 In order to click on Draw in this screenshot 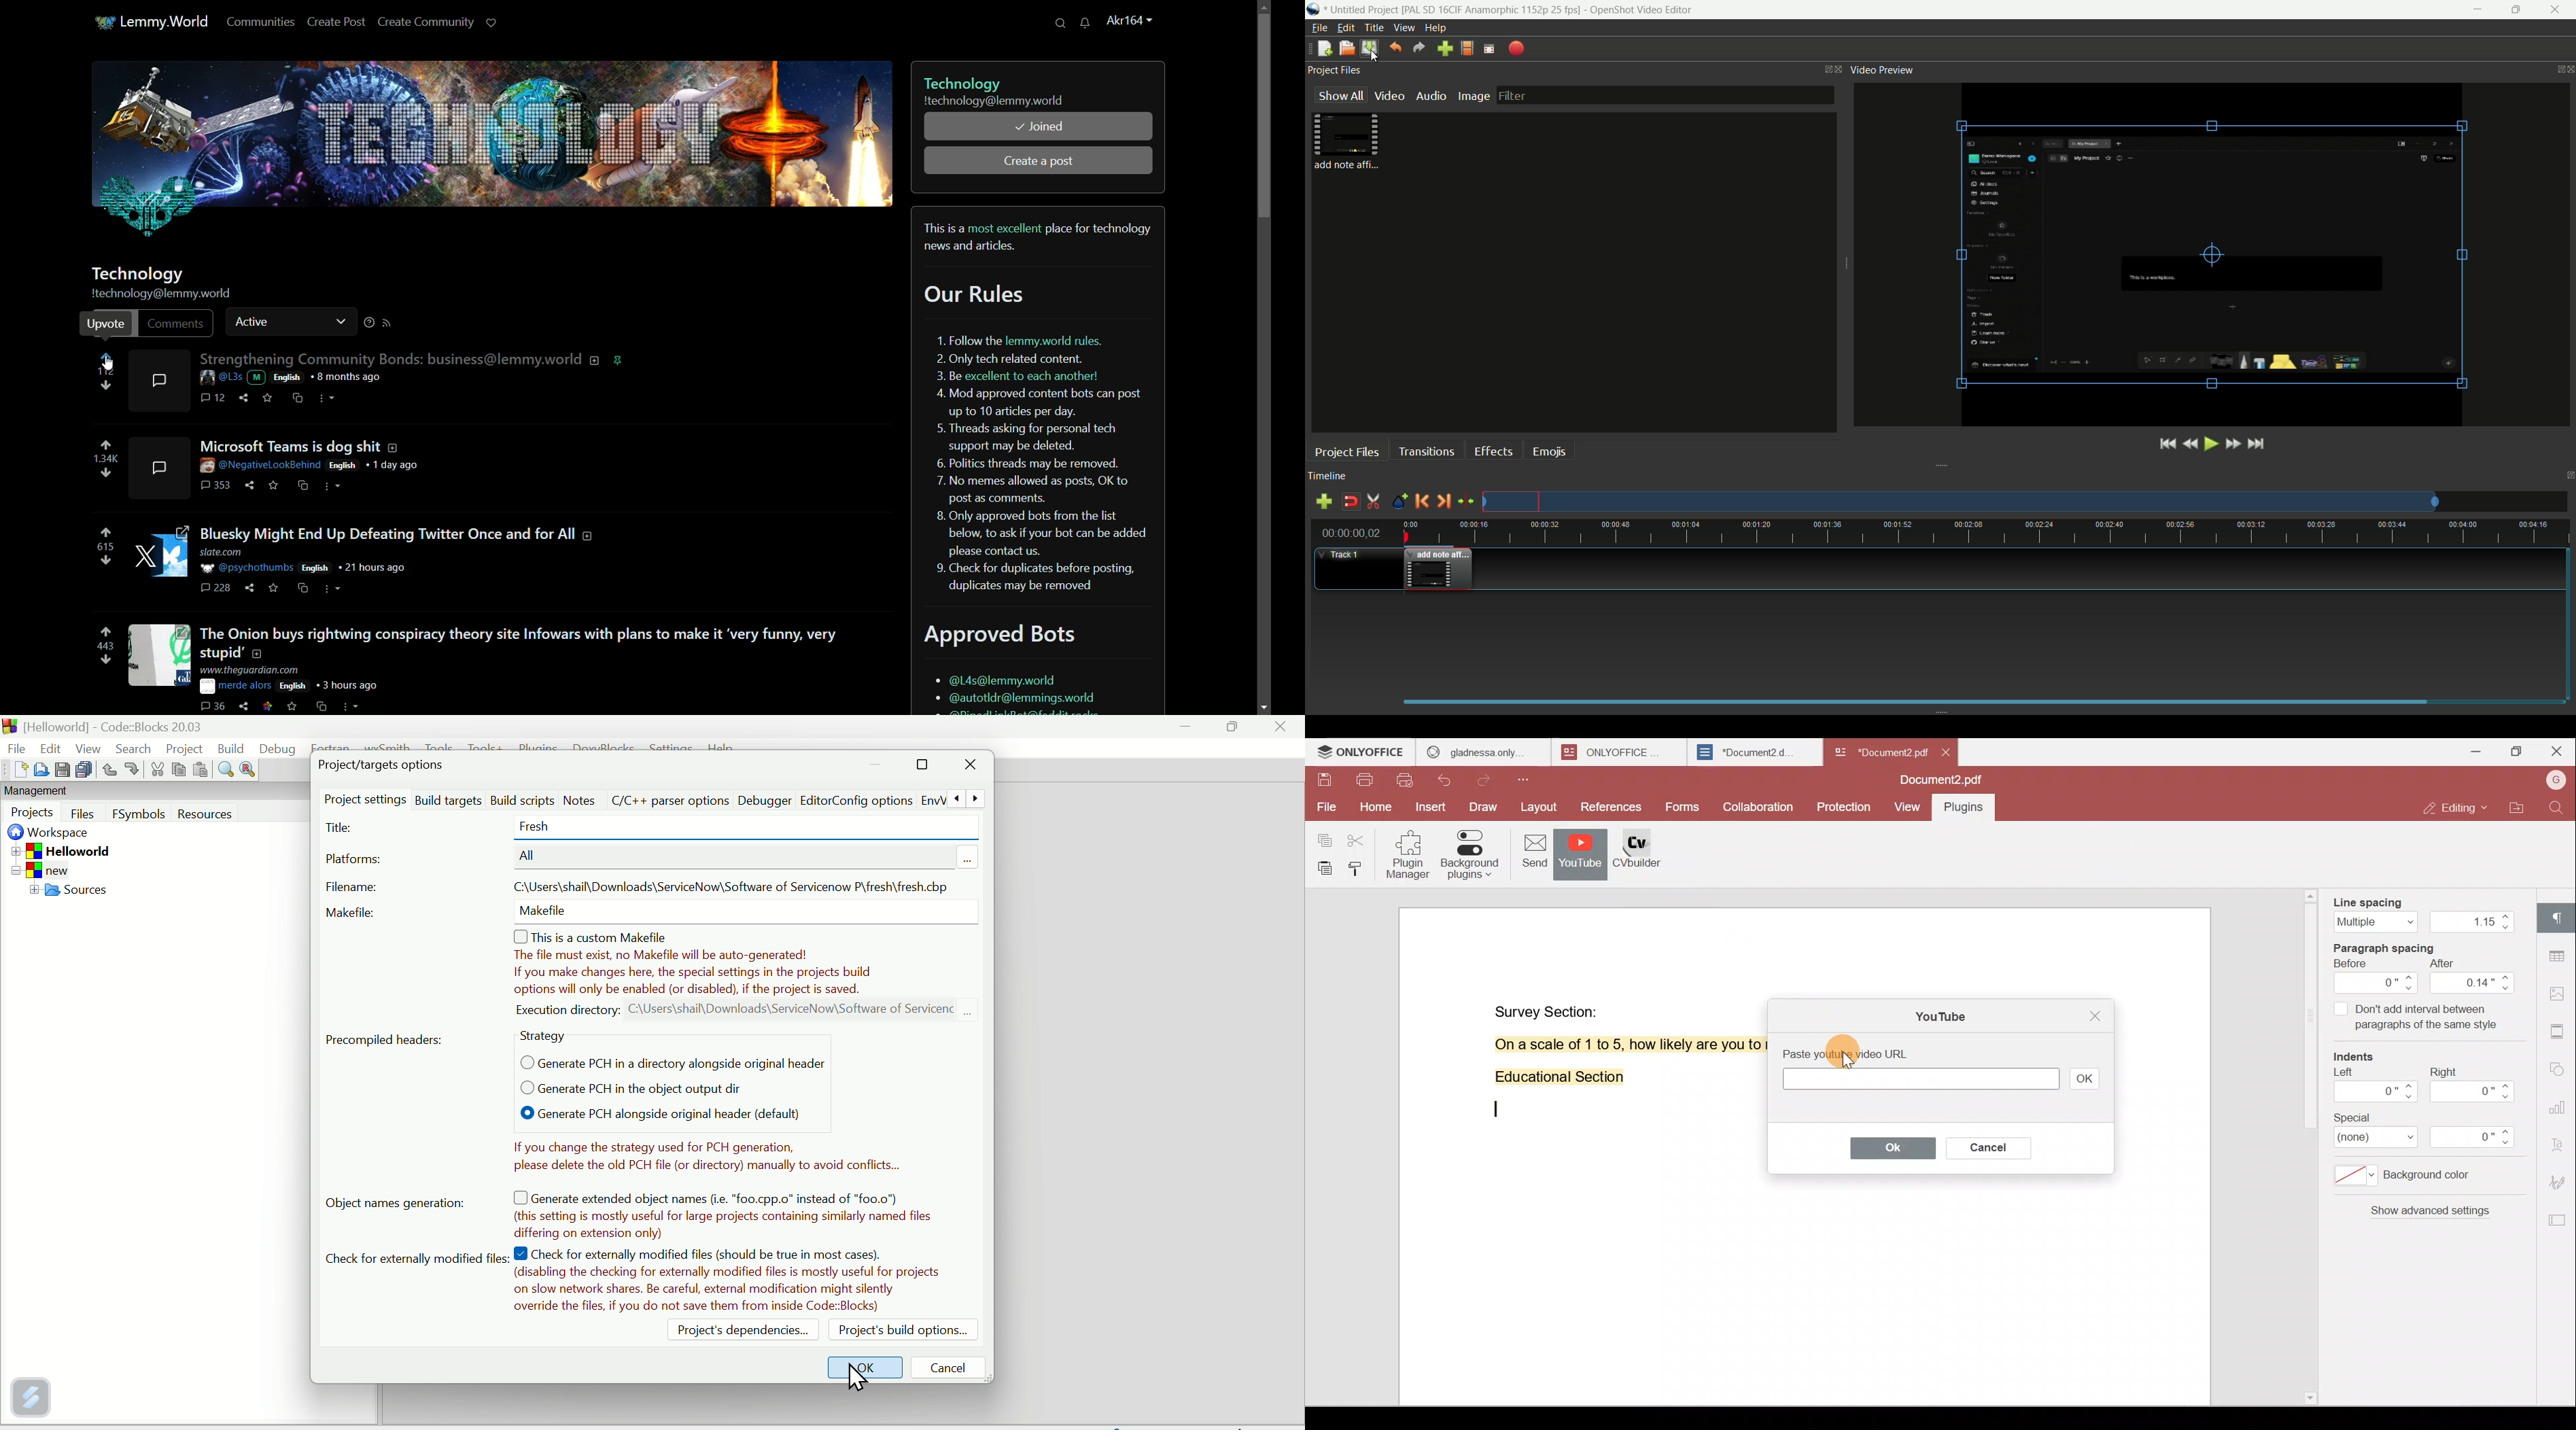, I will do `click(1484, 808)`.